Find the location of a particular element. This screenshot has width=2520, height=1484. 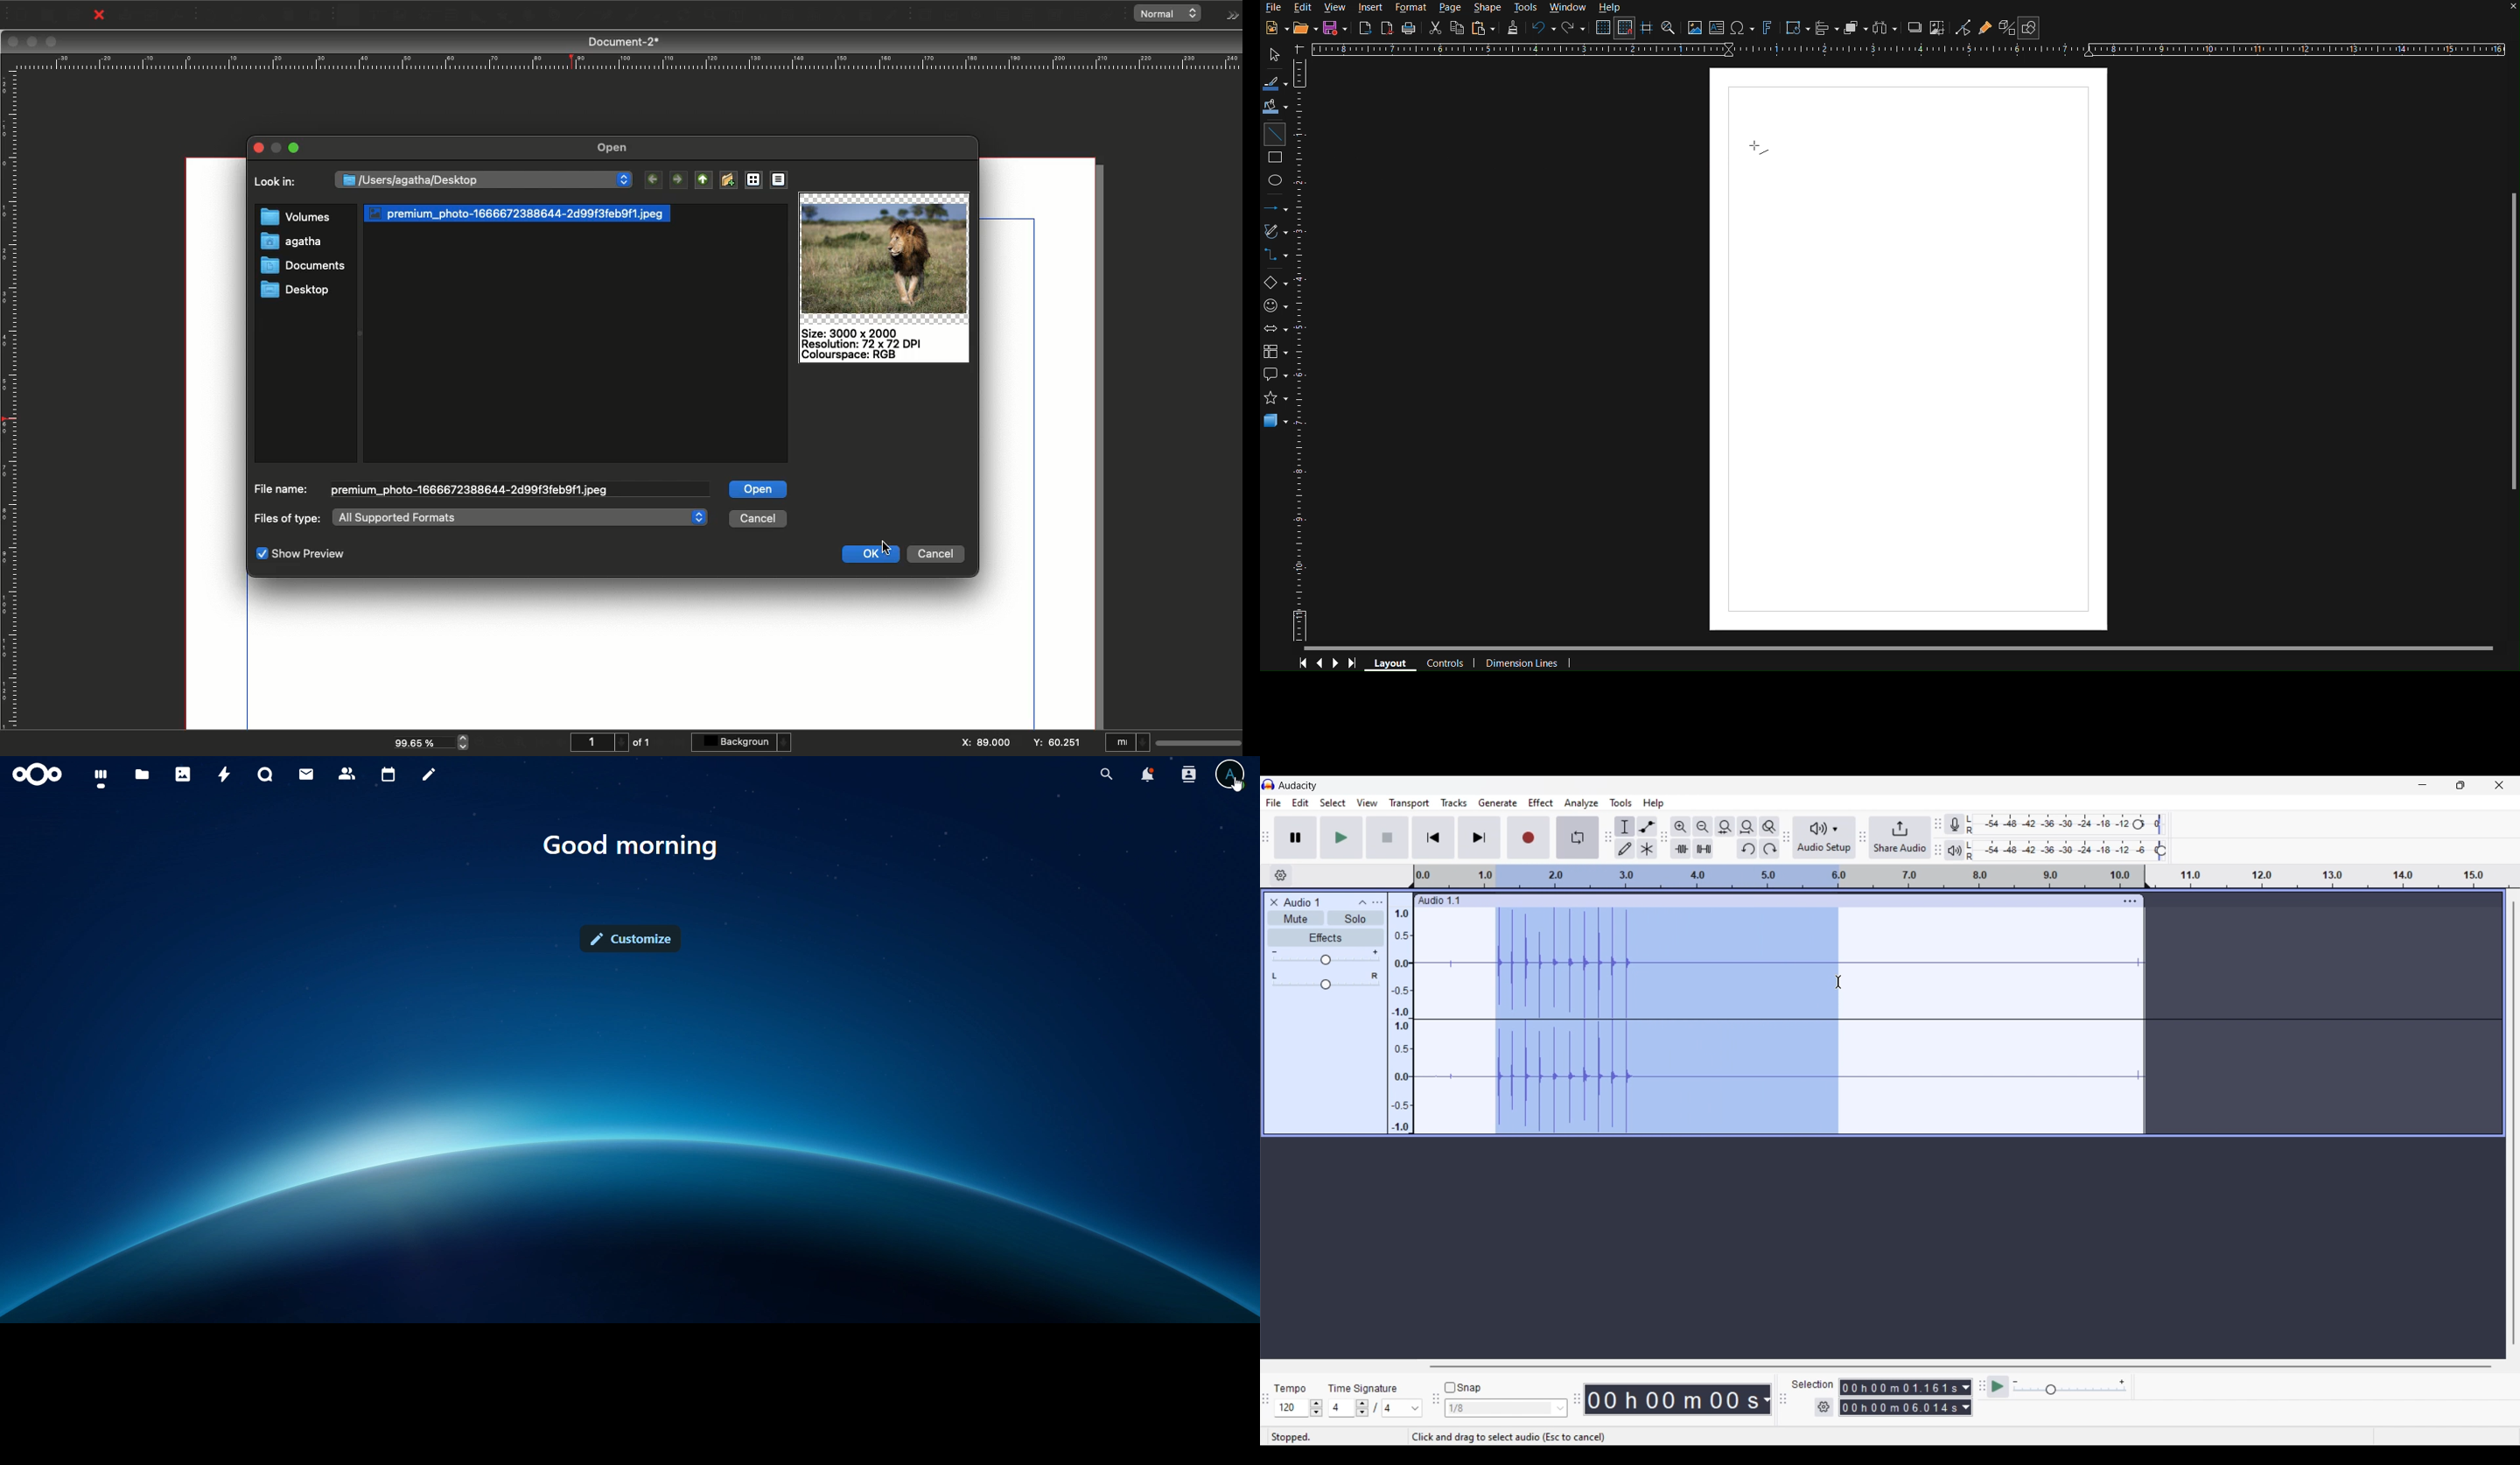

Cursor position unchanged is located at coordinates (1839, 982).